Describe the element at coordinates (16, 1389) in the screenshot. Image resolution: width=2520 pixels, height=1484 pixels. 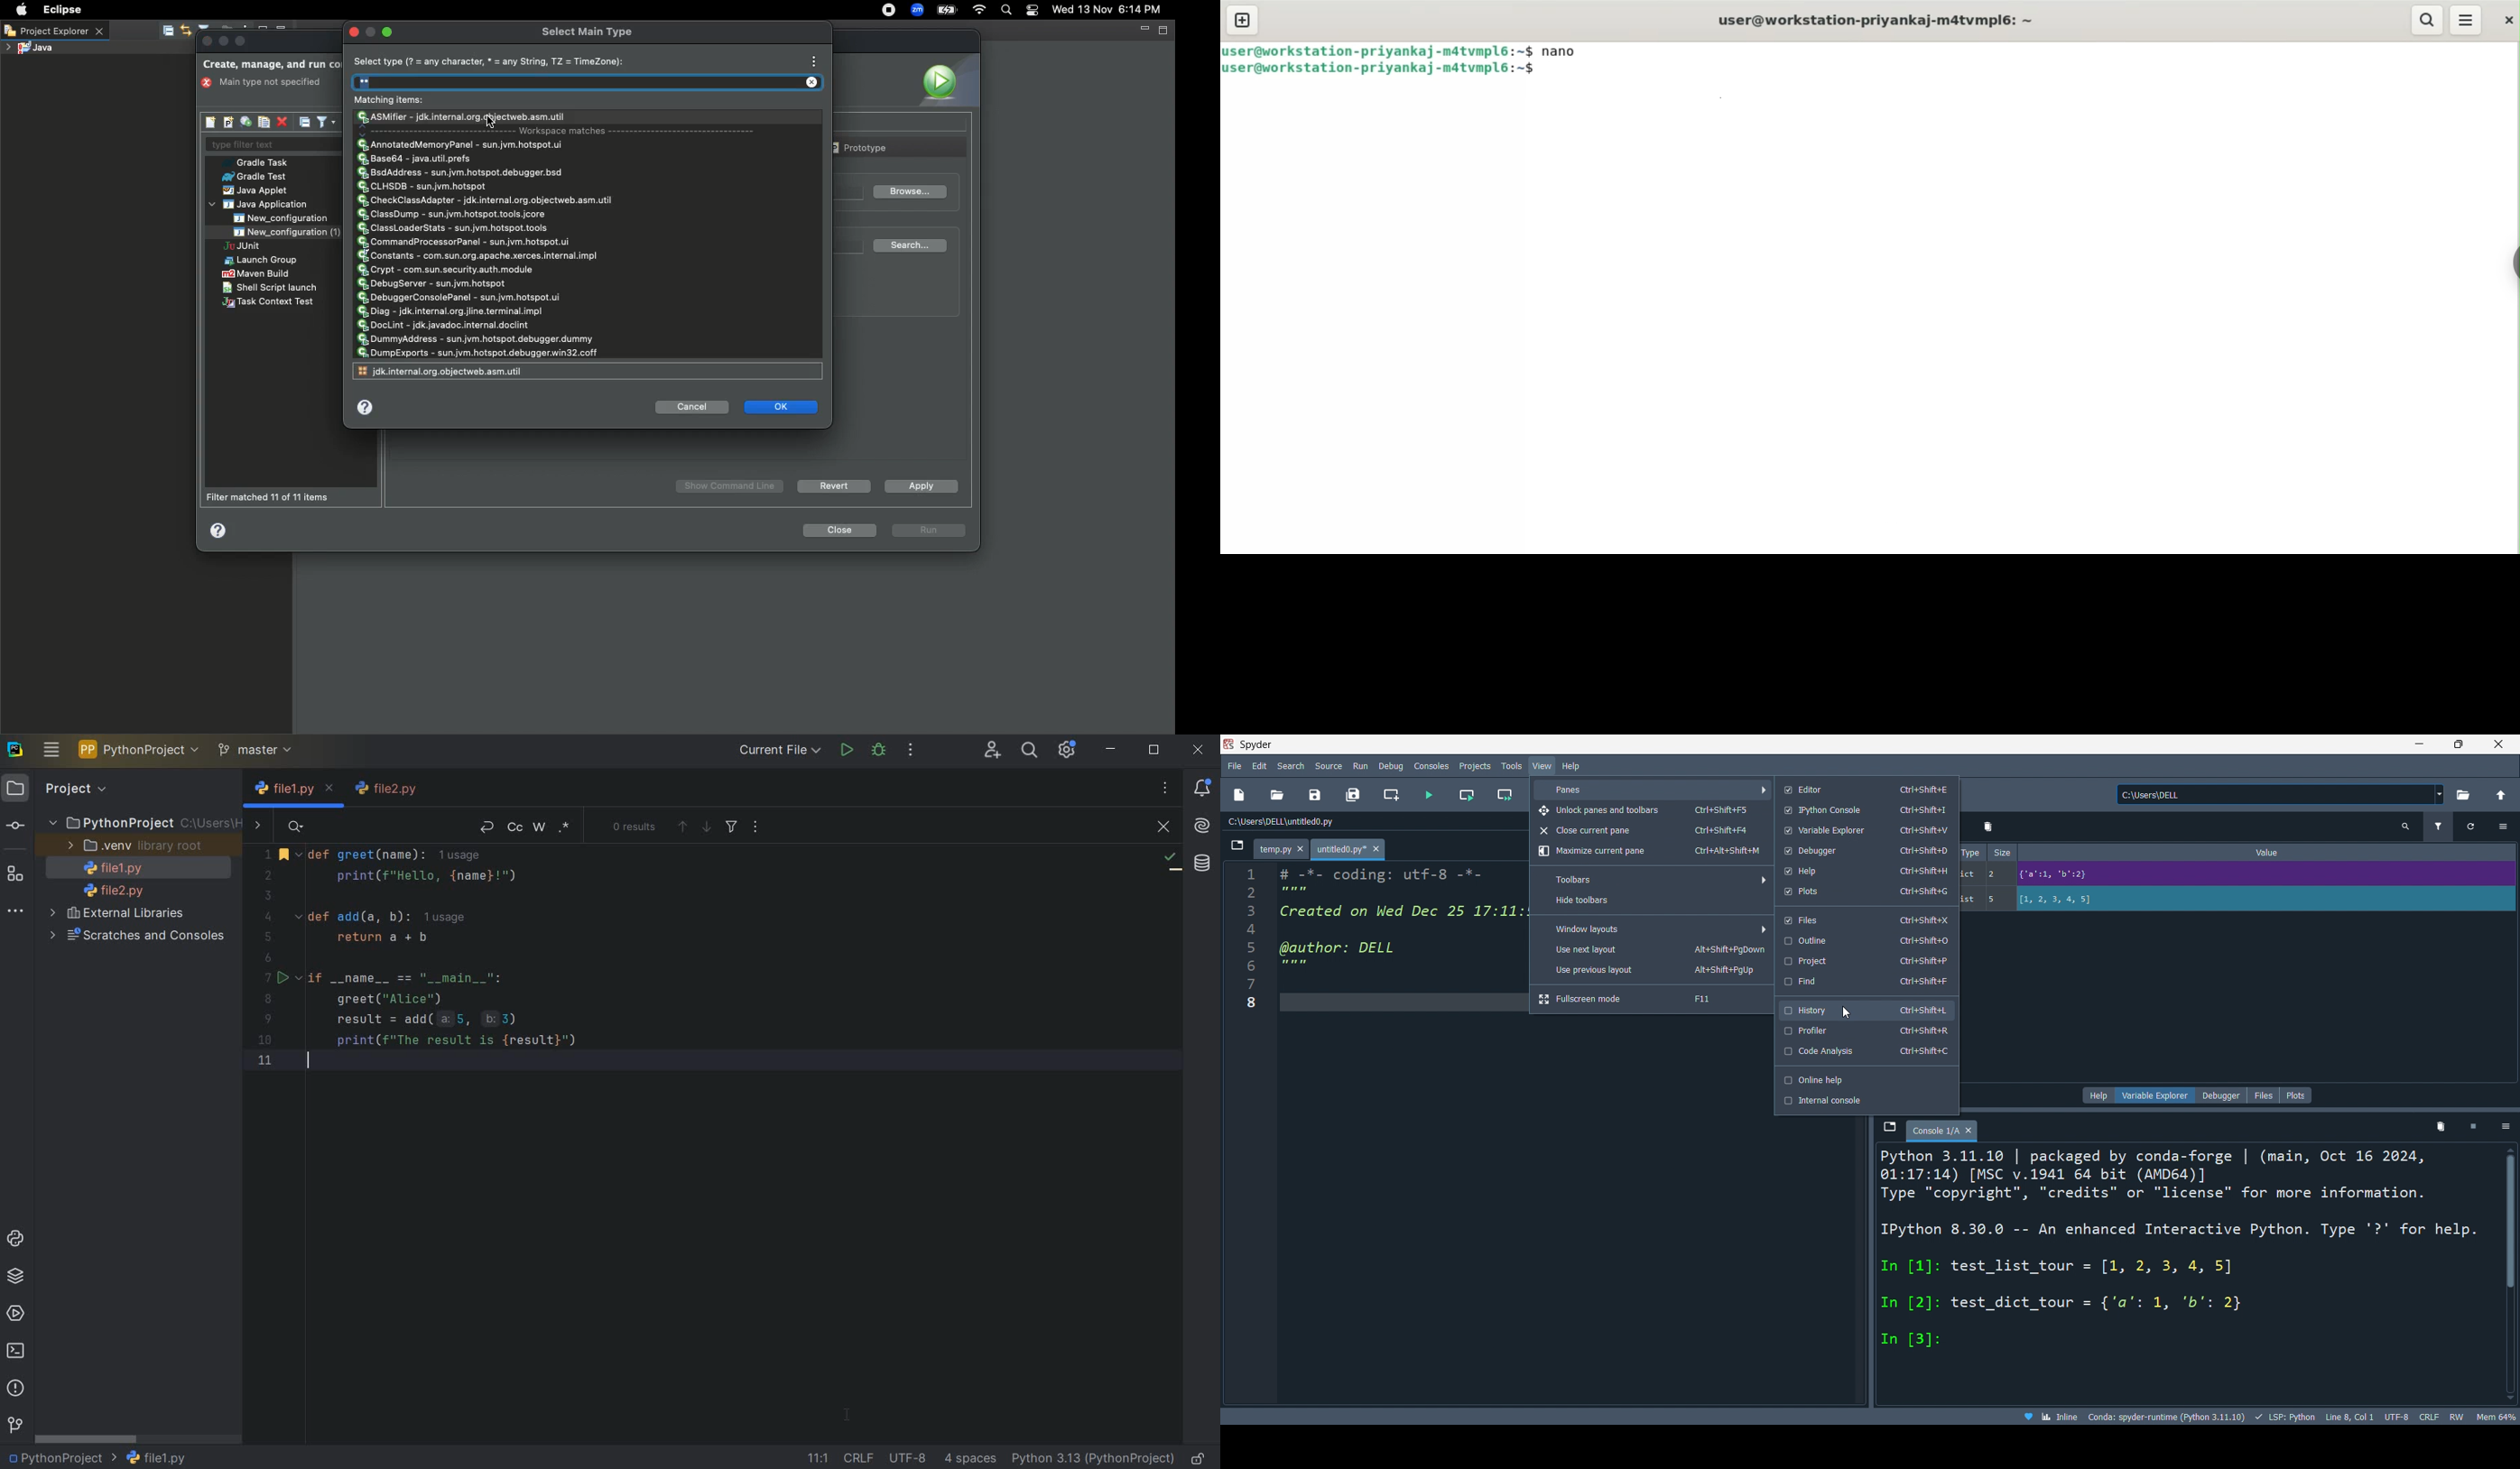
I see `PROBLEMS` at that location.